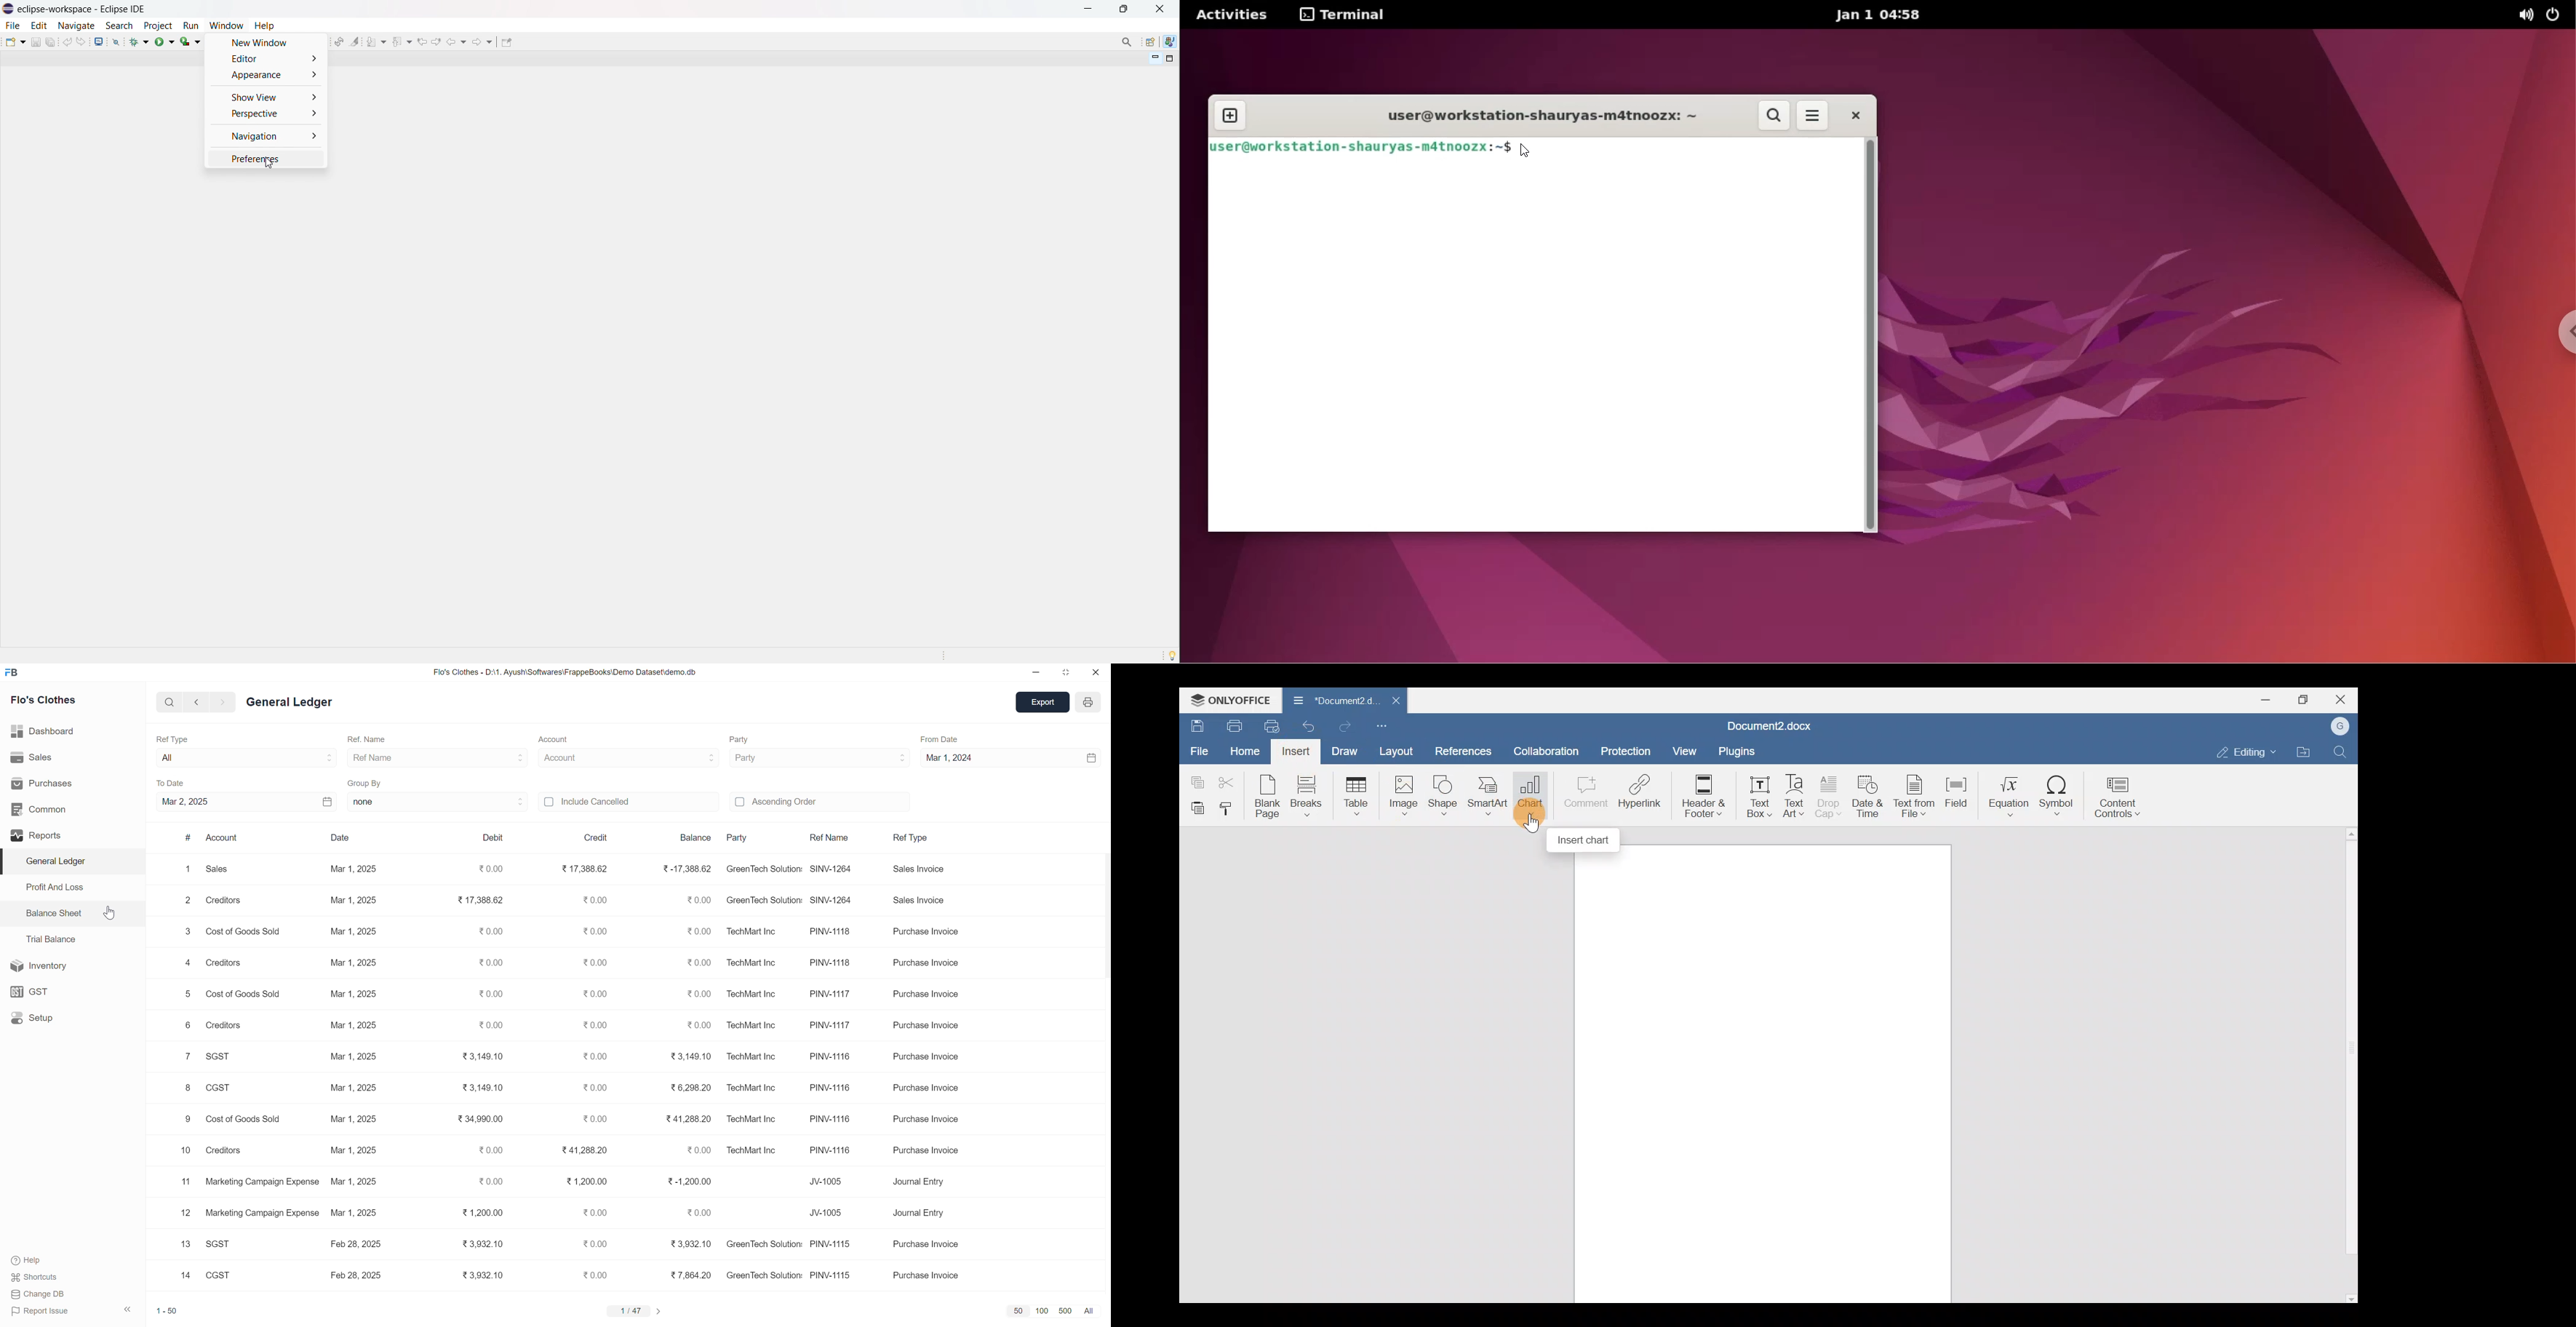 Image resolution: width=2576 pixels, height=1344 pixels. What do you see at coordinates (40, 759) in the screenshot?
I see `Sales` at bounding box center [40, 759].